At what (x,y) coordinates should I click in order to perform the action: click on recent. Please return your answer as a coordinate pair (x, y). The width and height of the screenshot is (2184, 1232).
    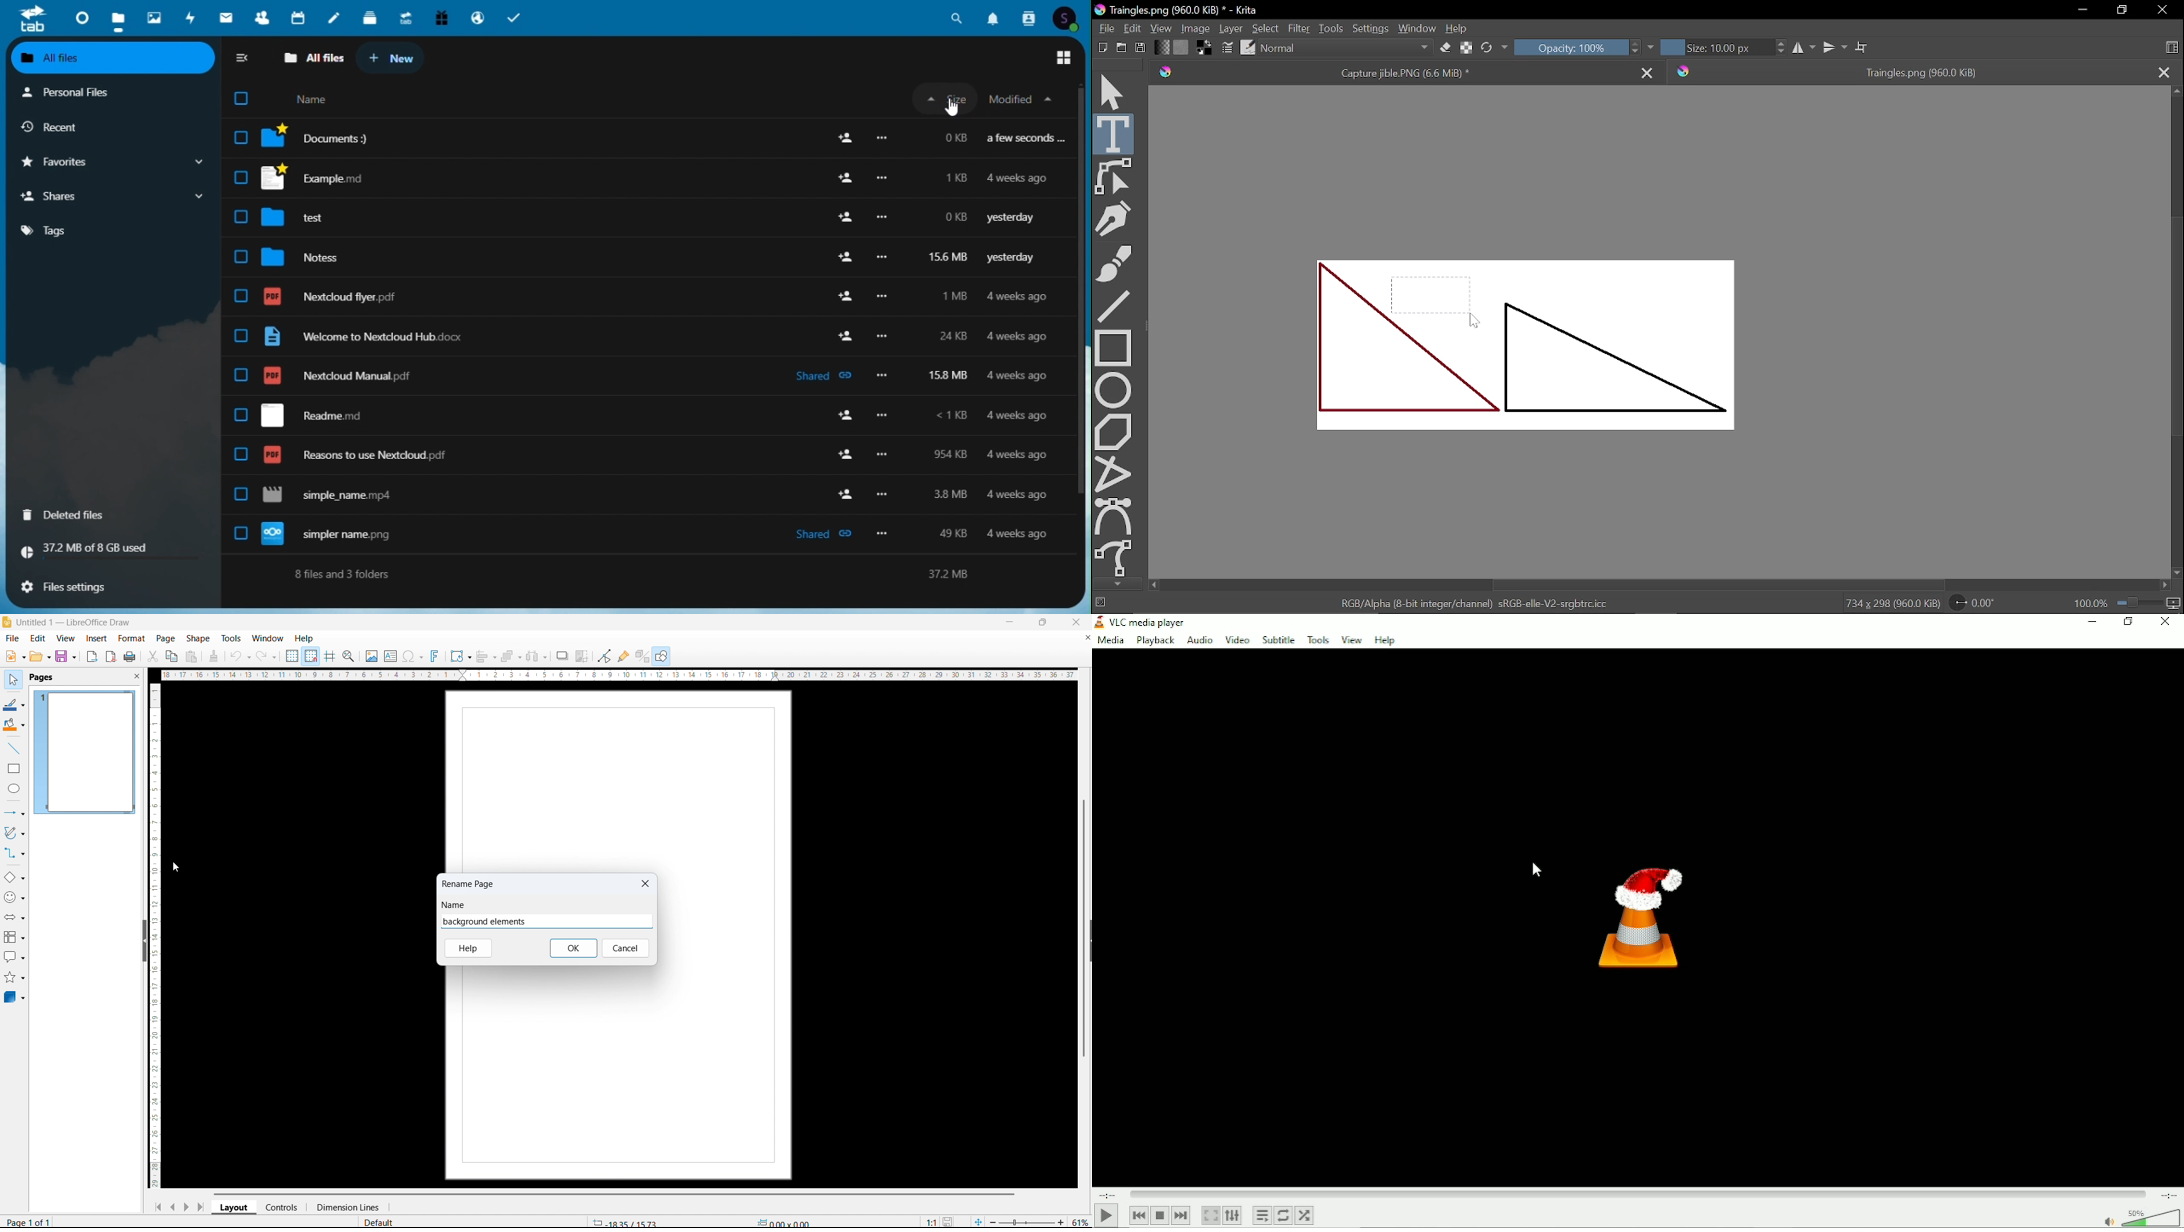
    Looking at the image, I should click on (103, 125).